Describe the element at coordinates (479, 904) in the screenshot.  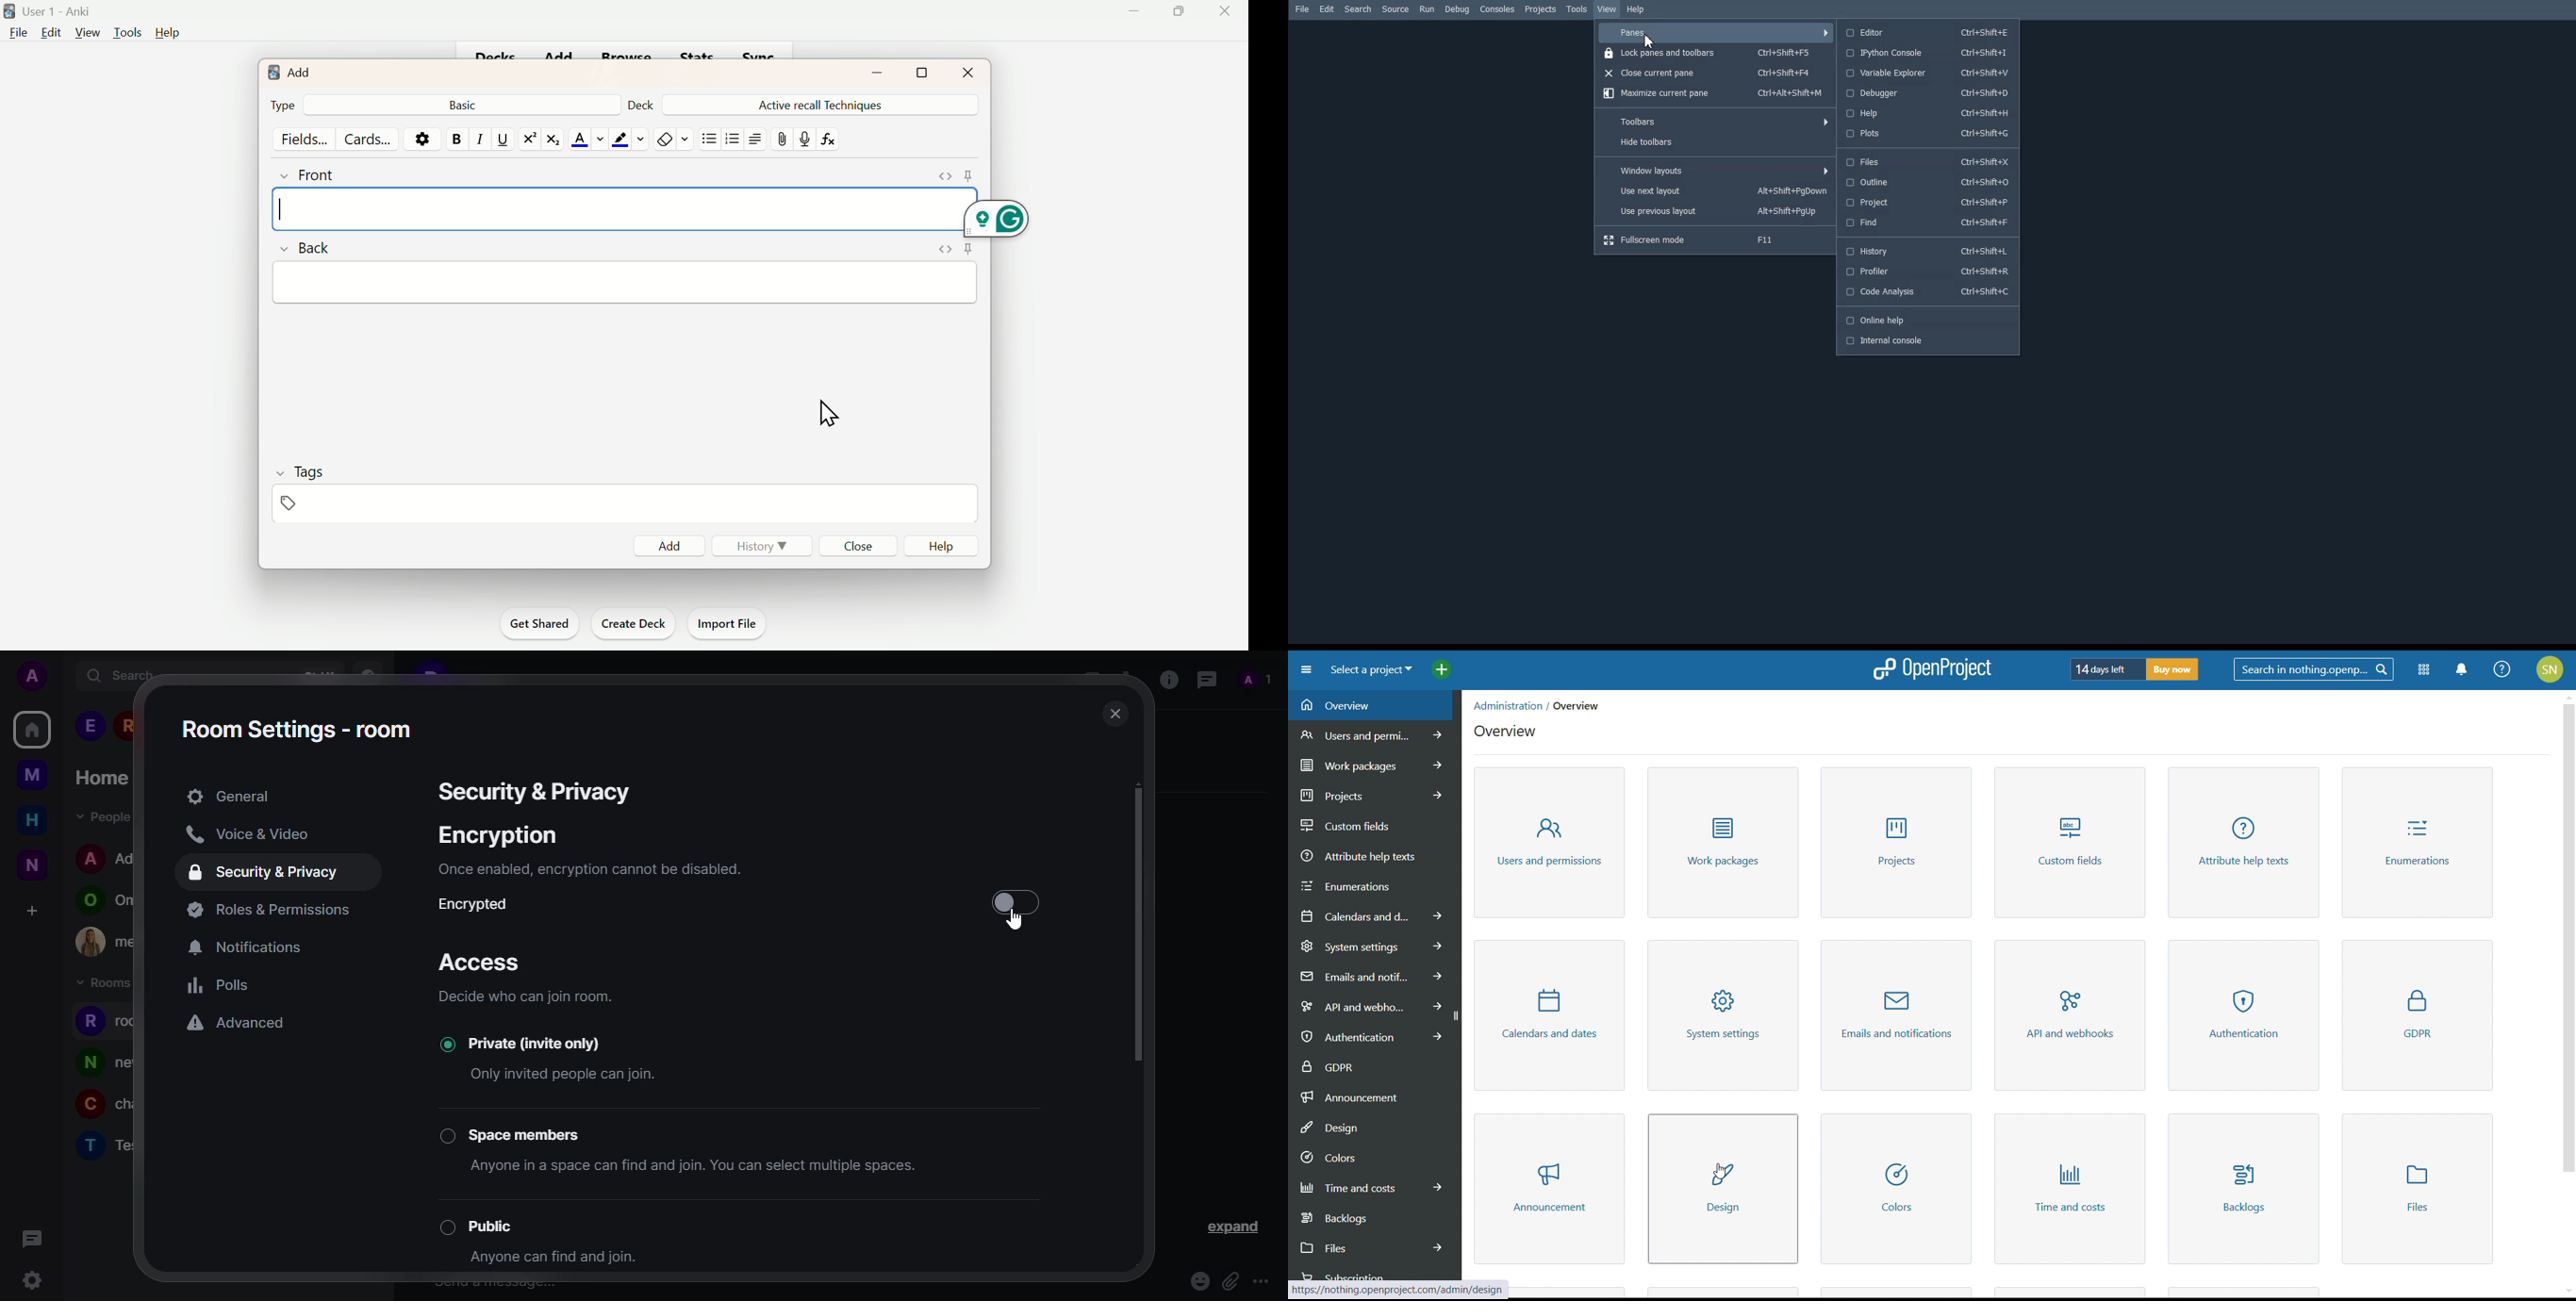
I see `encrypted` at that location.